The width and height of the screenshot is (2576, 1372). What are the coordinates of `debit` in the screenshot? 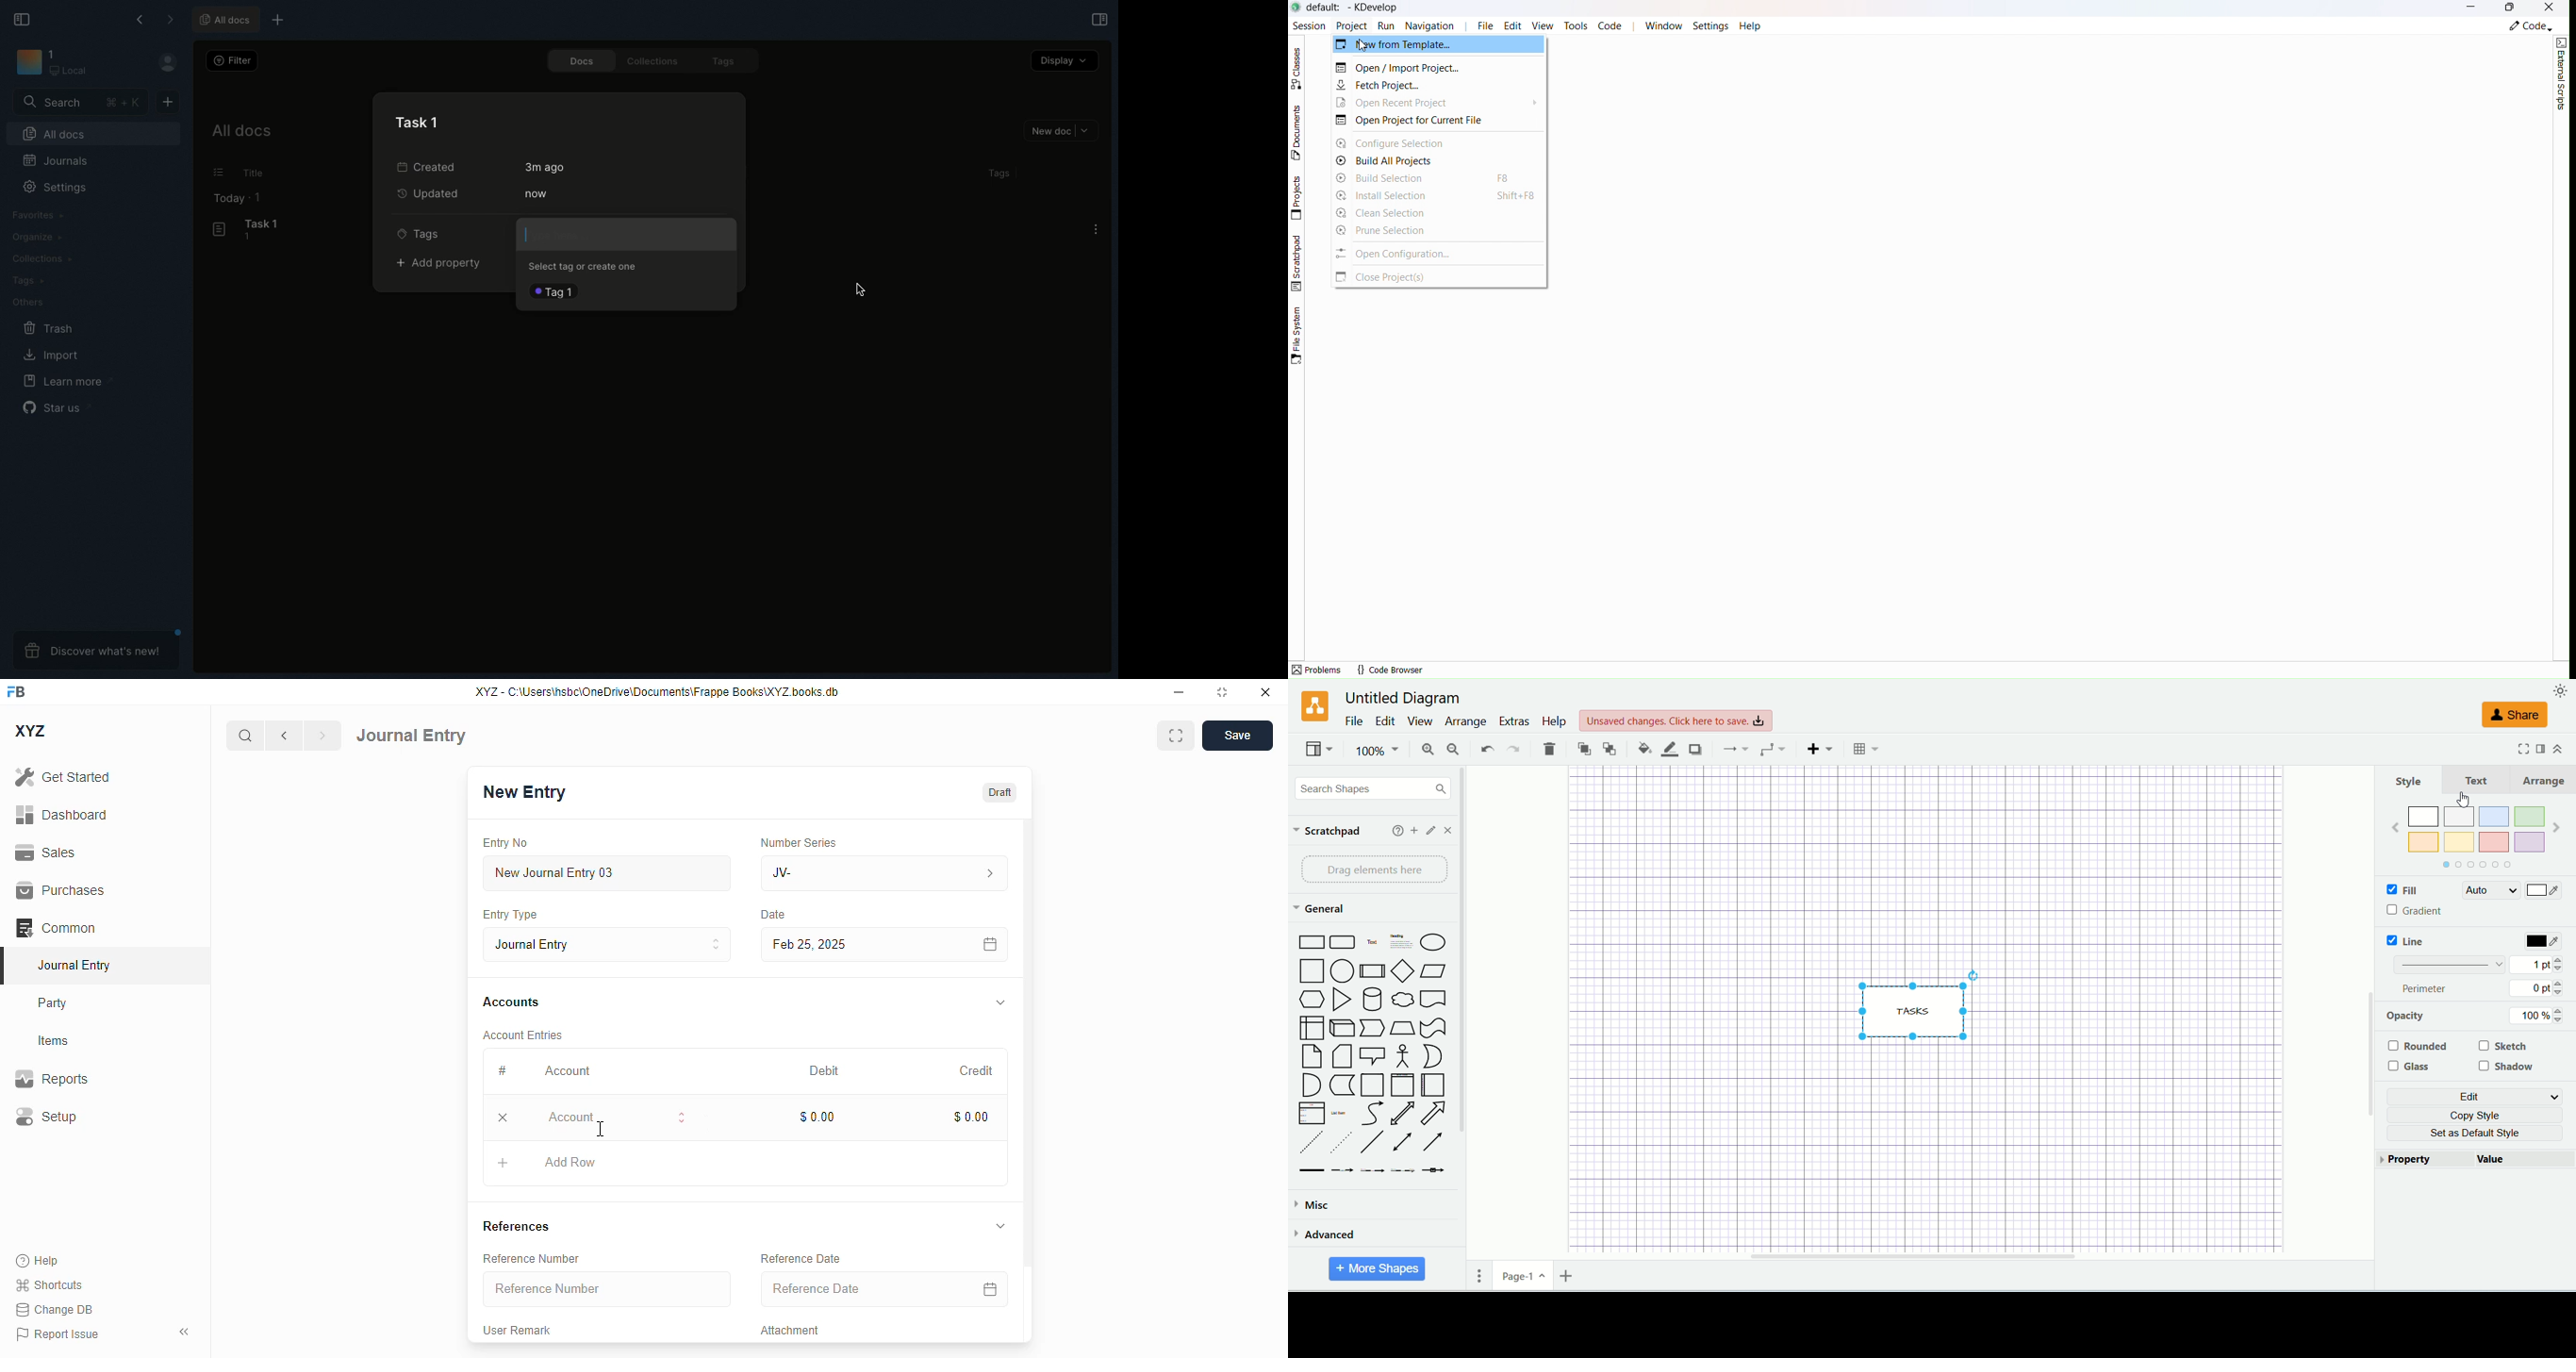 It's located at (825, 1072).